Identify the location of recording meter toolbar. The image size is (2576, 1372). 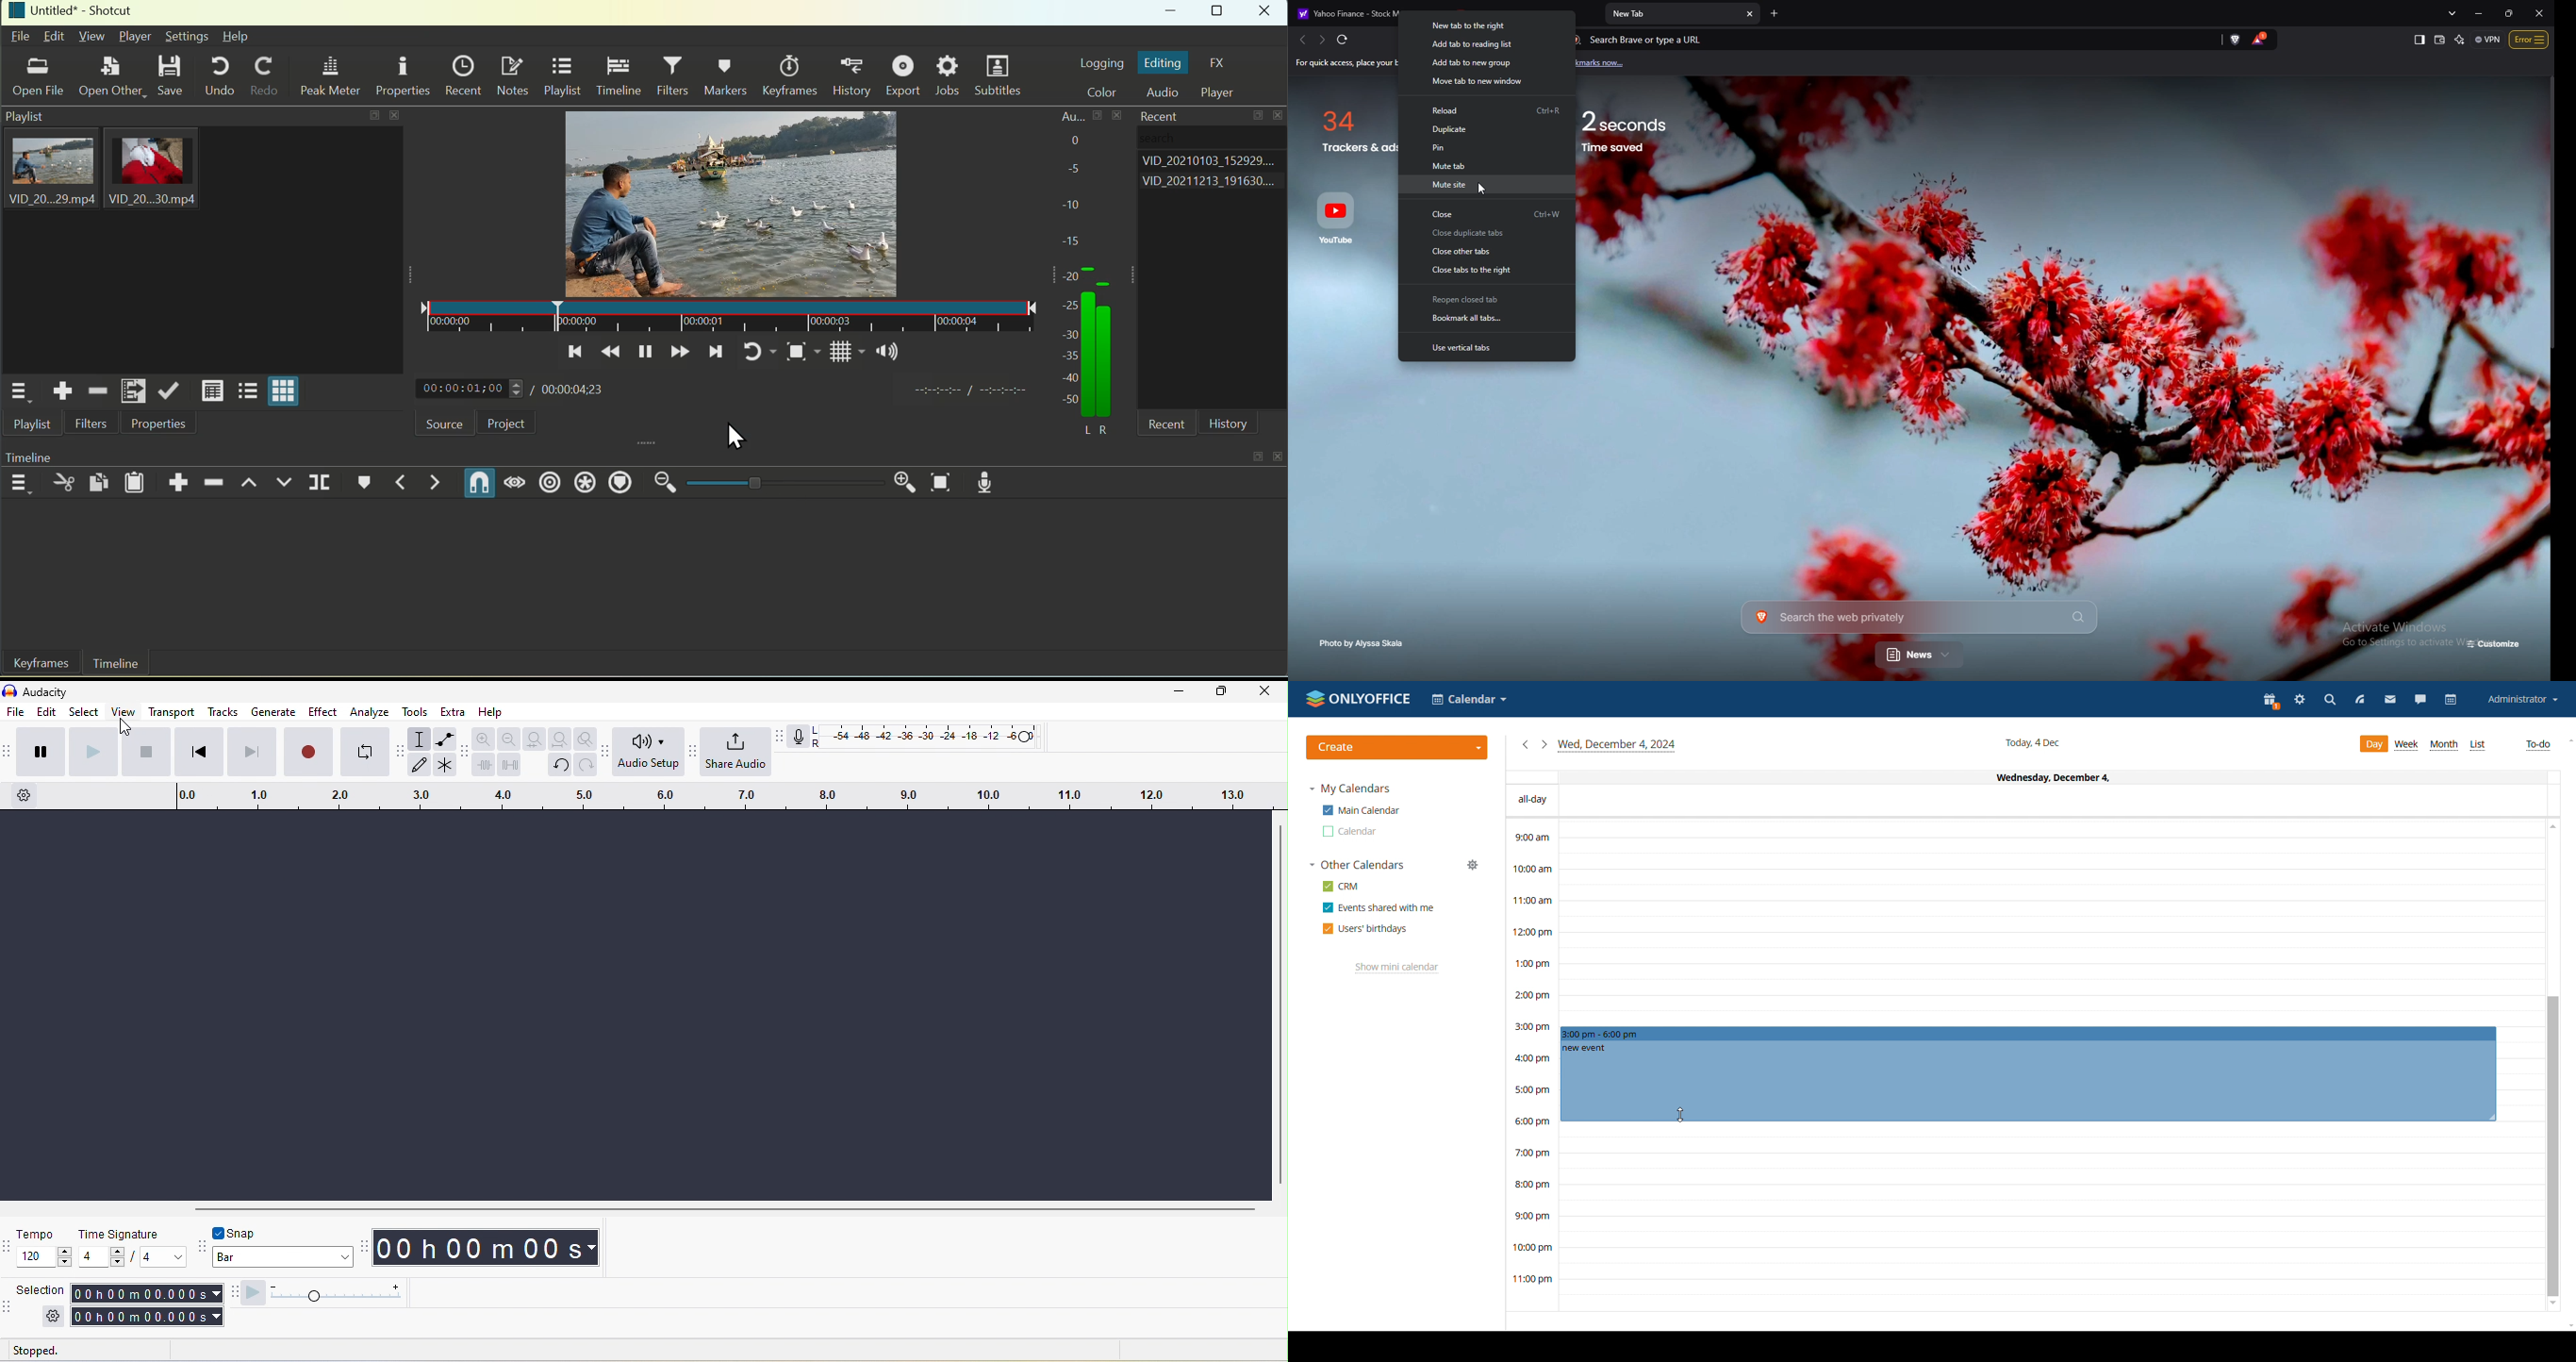
(779, 737).